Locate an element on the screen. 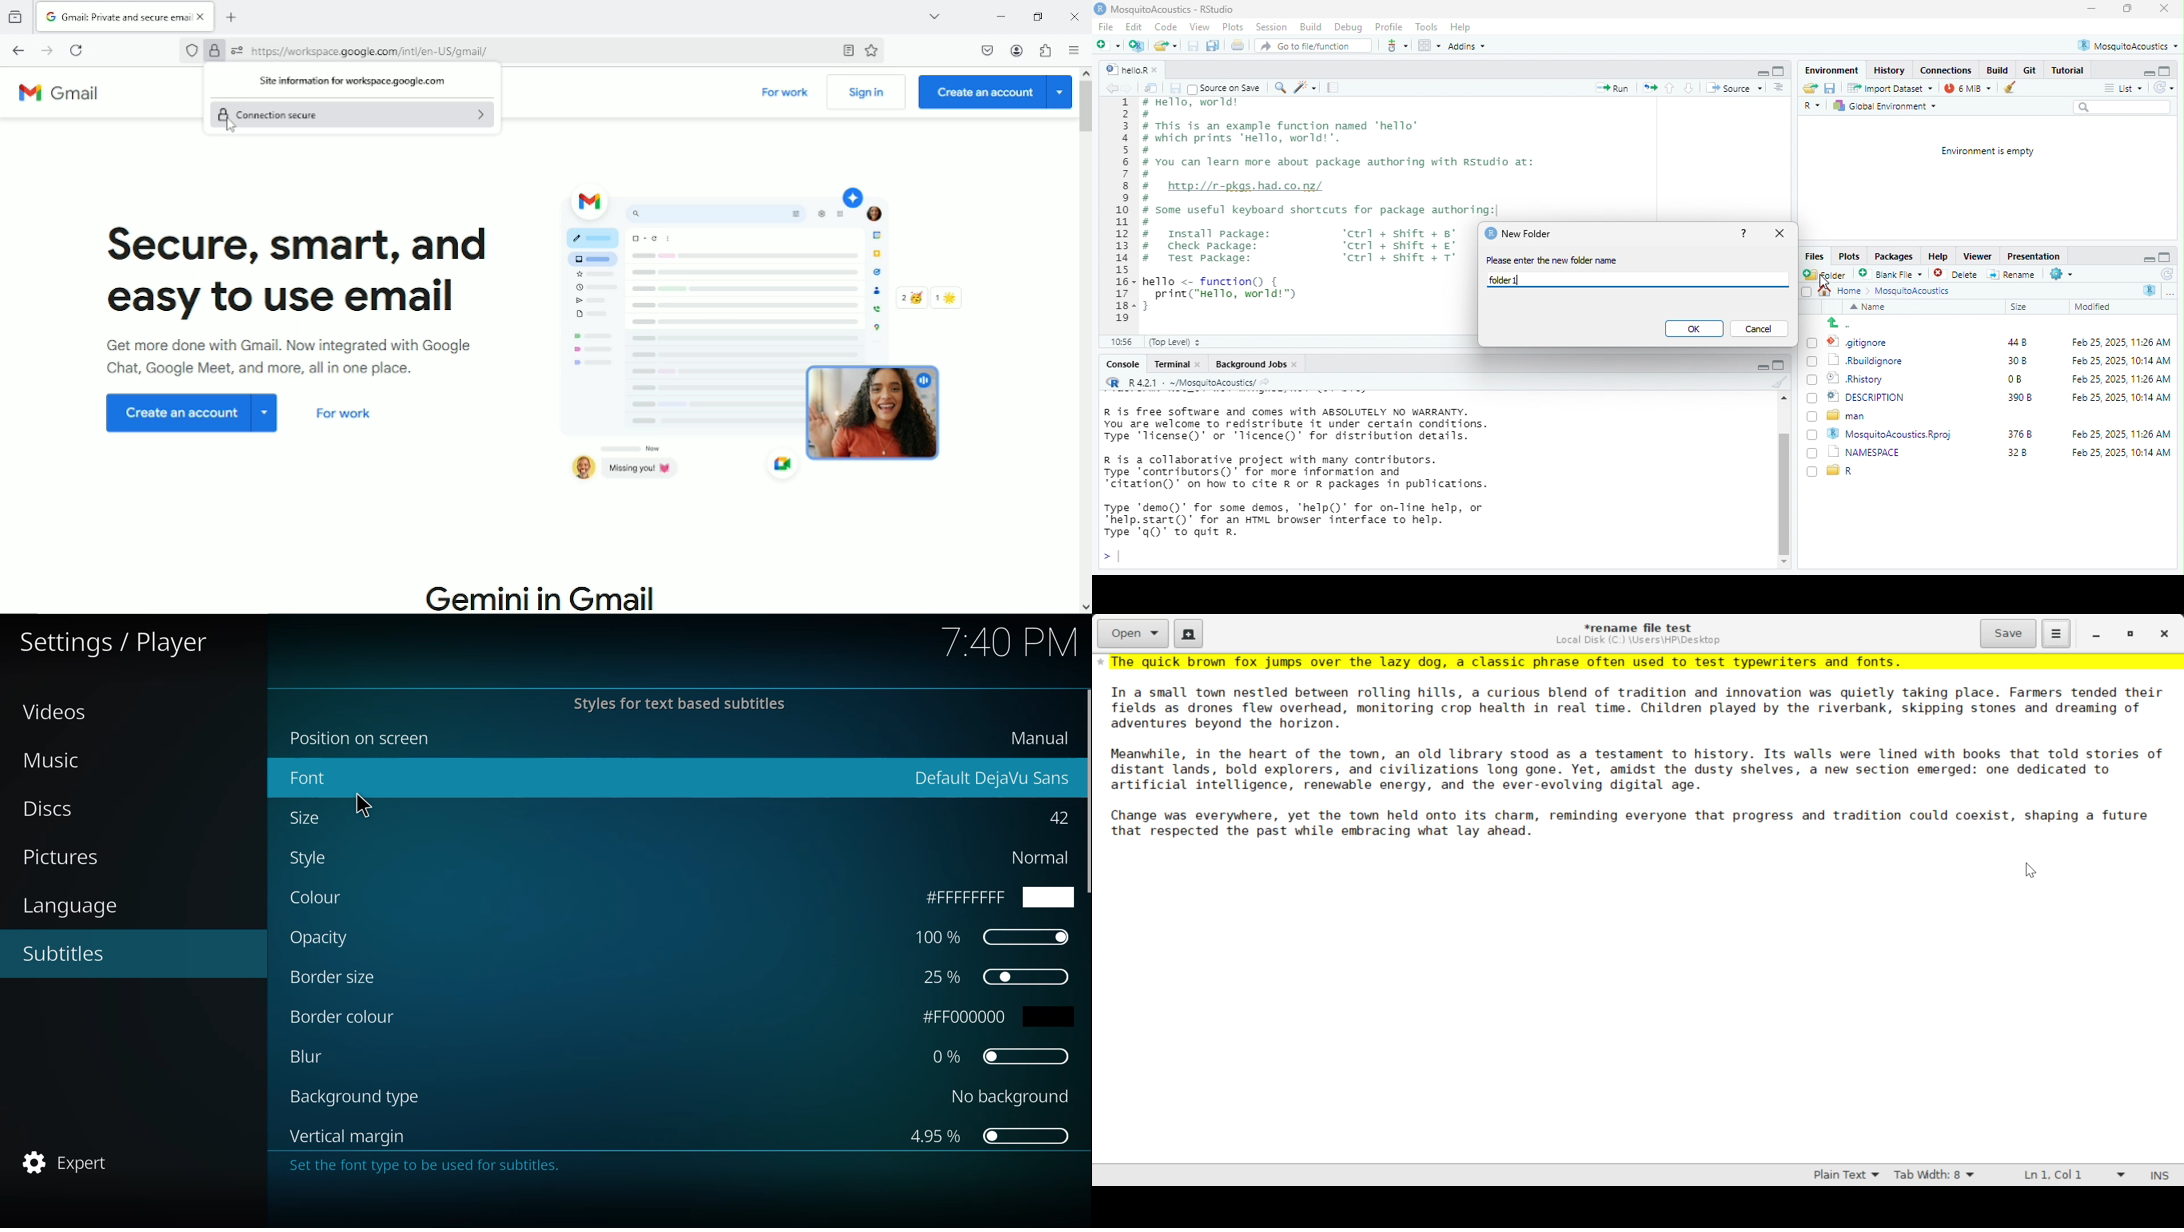 This screenshot has width=2184, height=1232. Rstudio logo is located at coordinates (1102, 10).